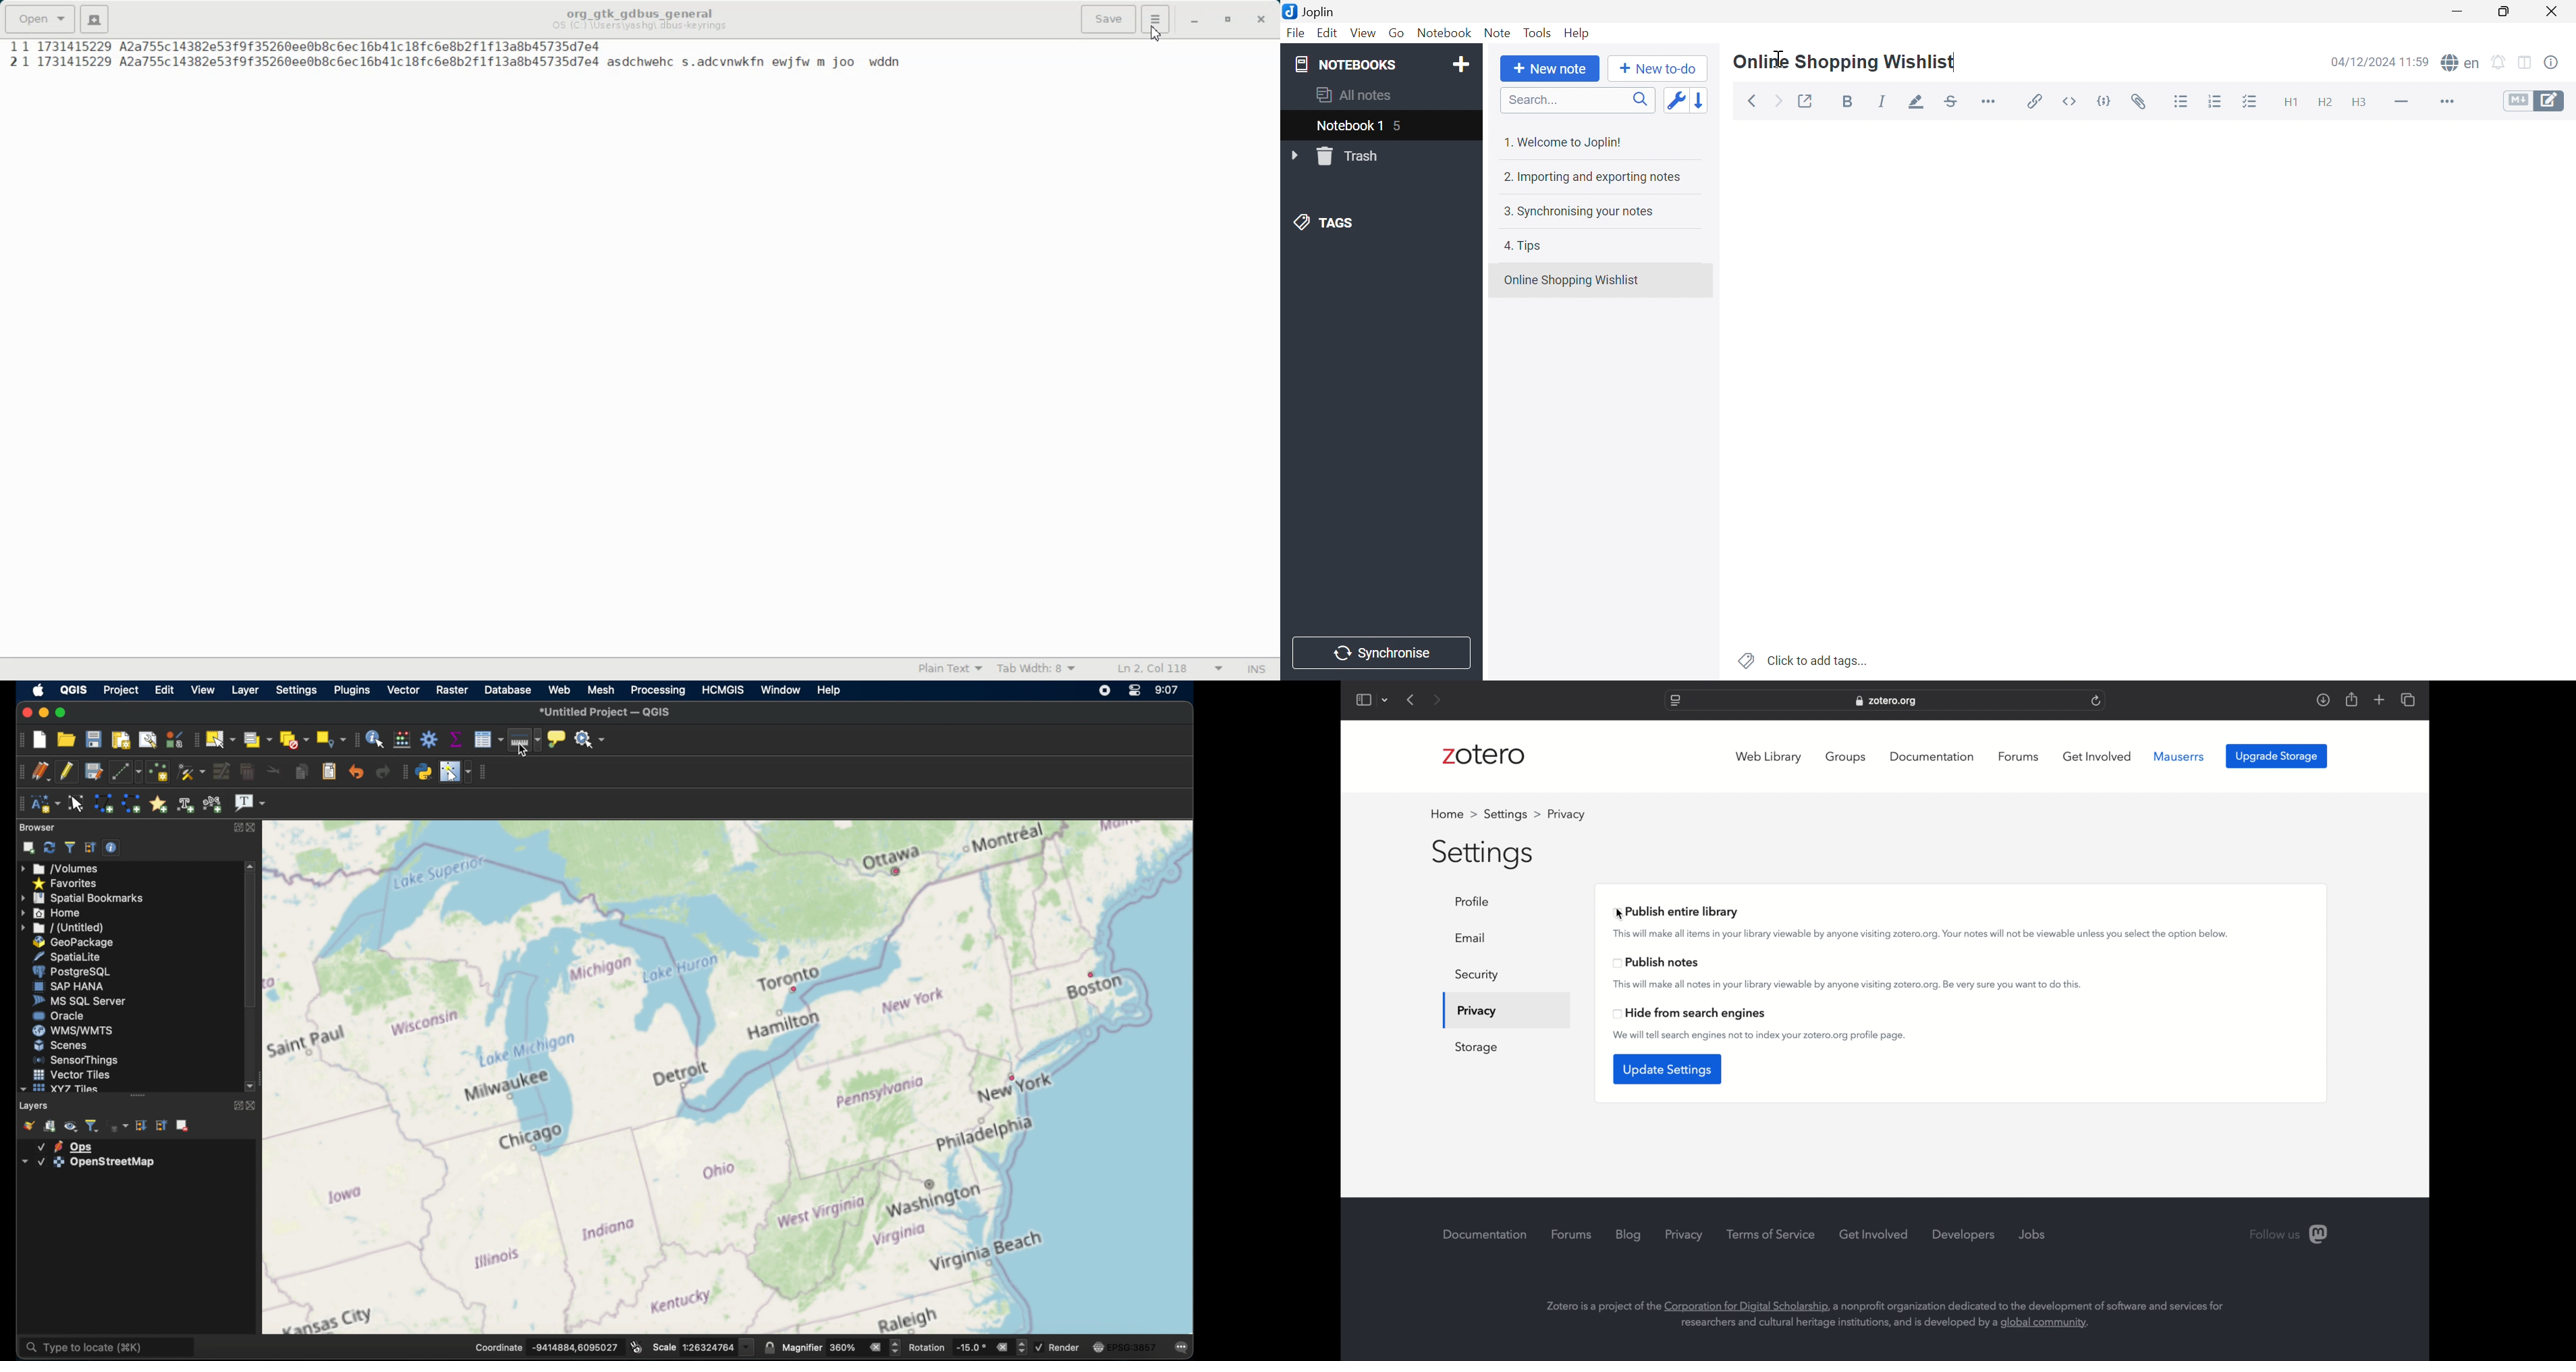 This screenshot has width=2576, height=1372. Describe the element at coordinates (377, 738) in the screenshot. I see `identify features` at that location.